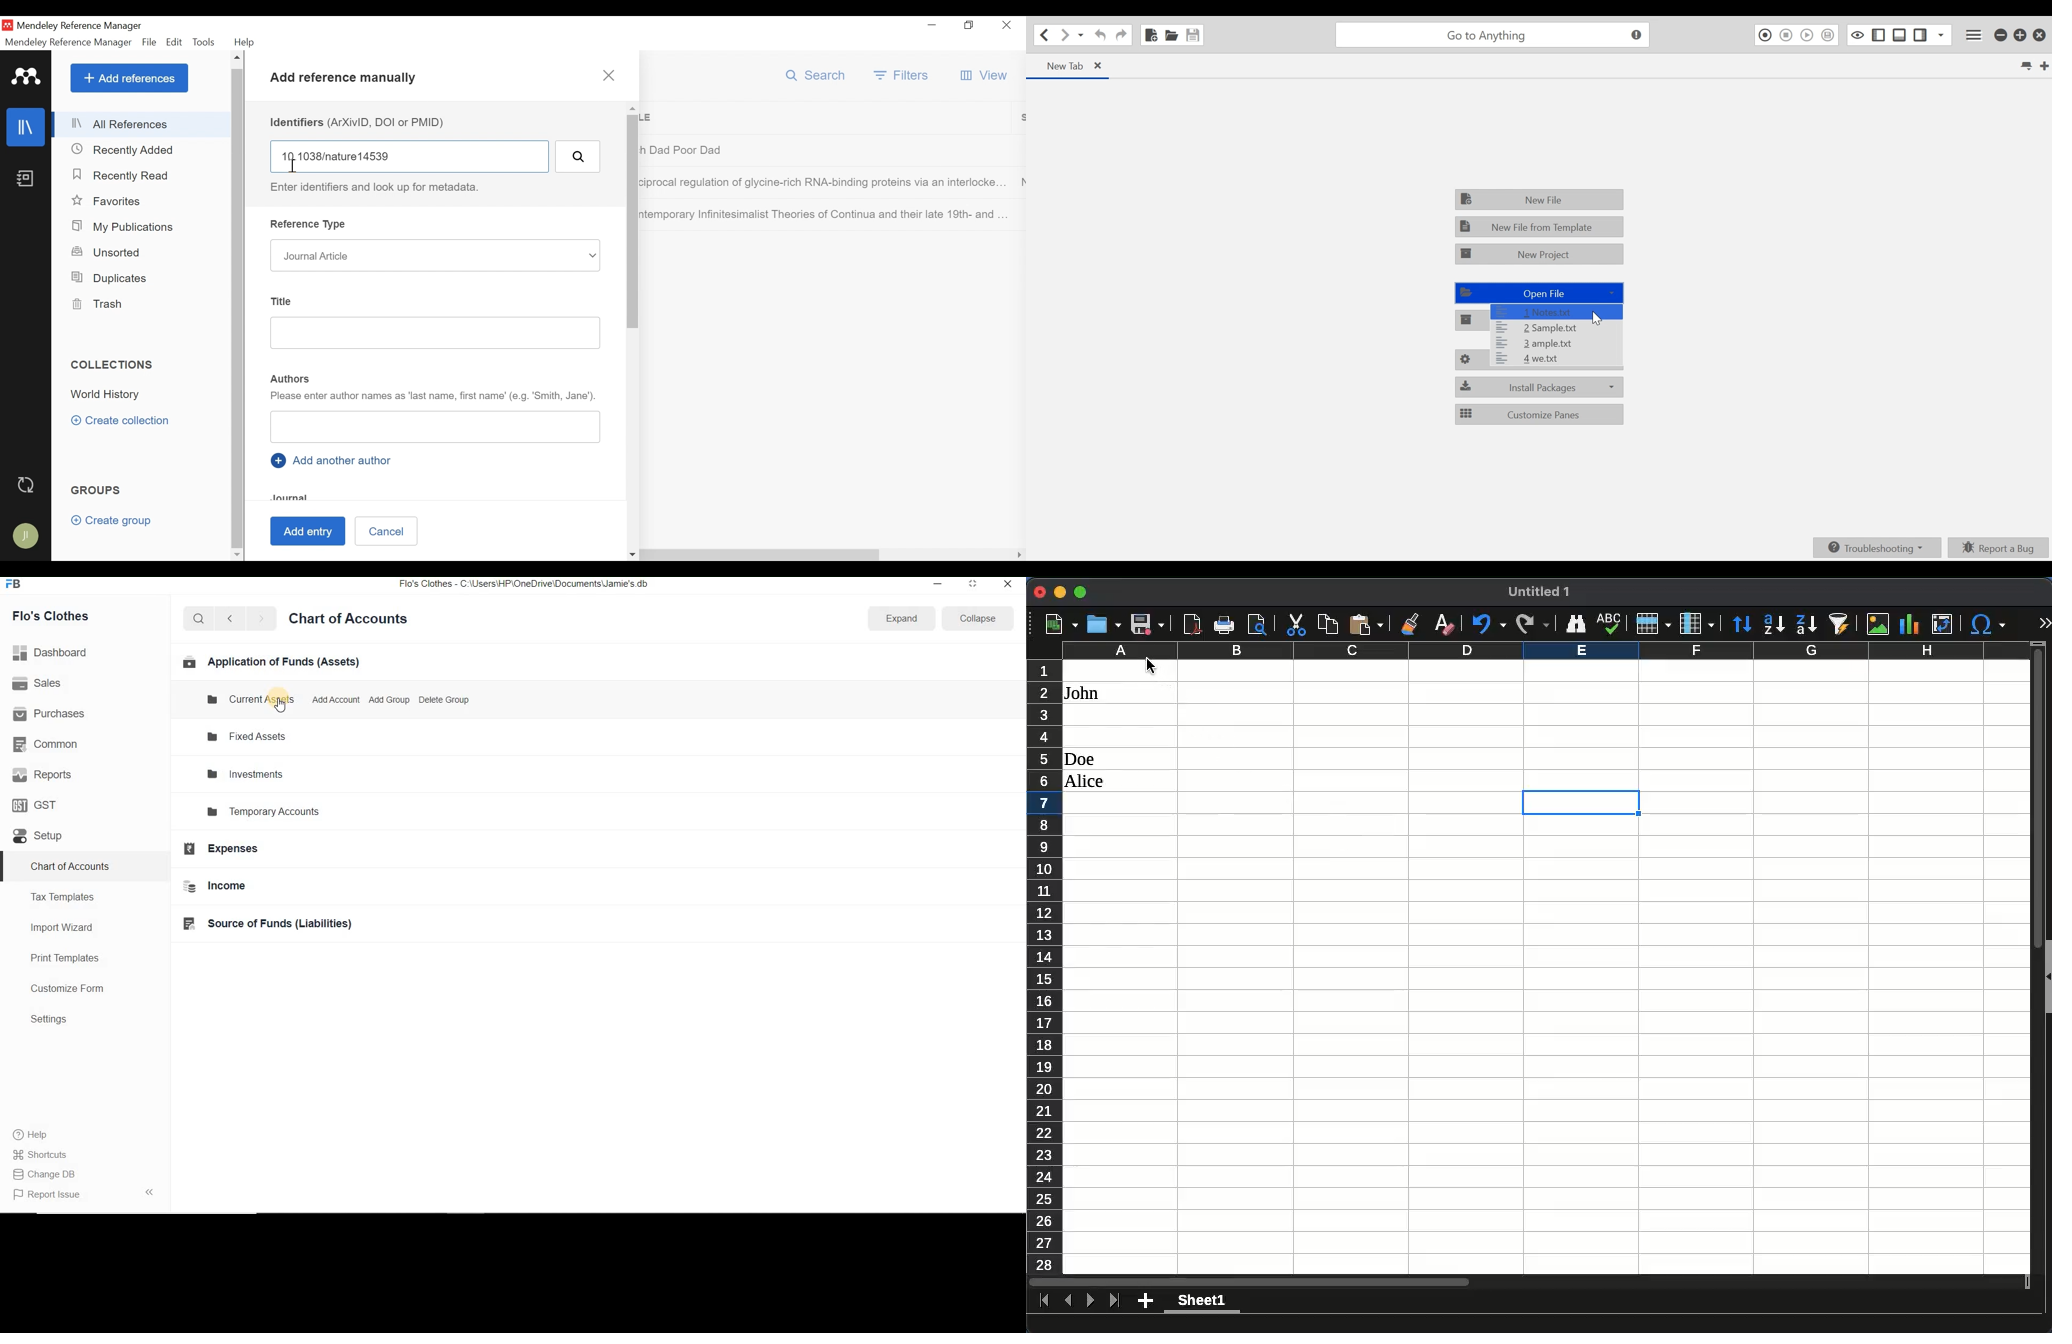  What do you see at coordinates (230, 852) in the screenshot?
I see `Expenses` at bounding box center [230, 852].